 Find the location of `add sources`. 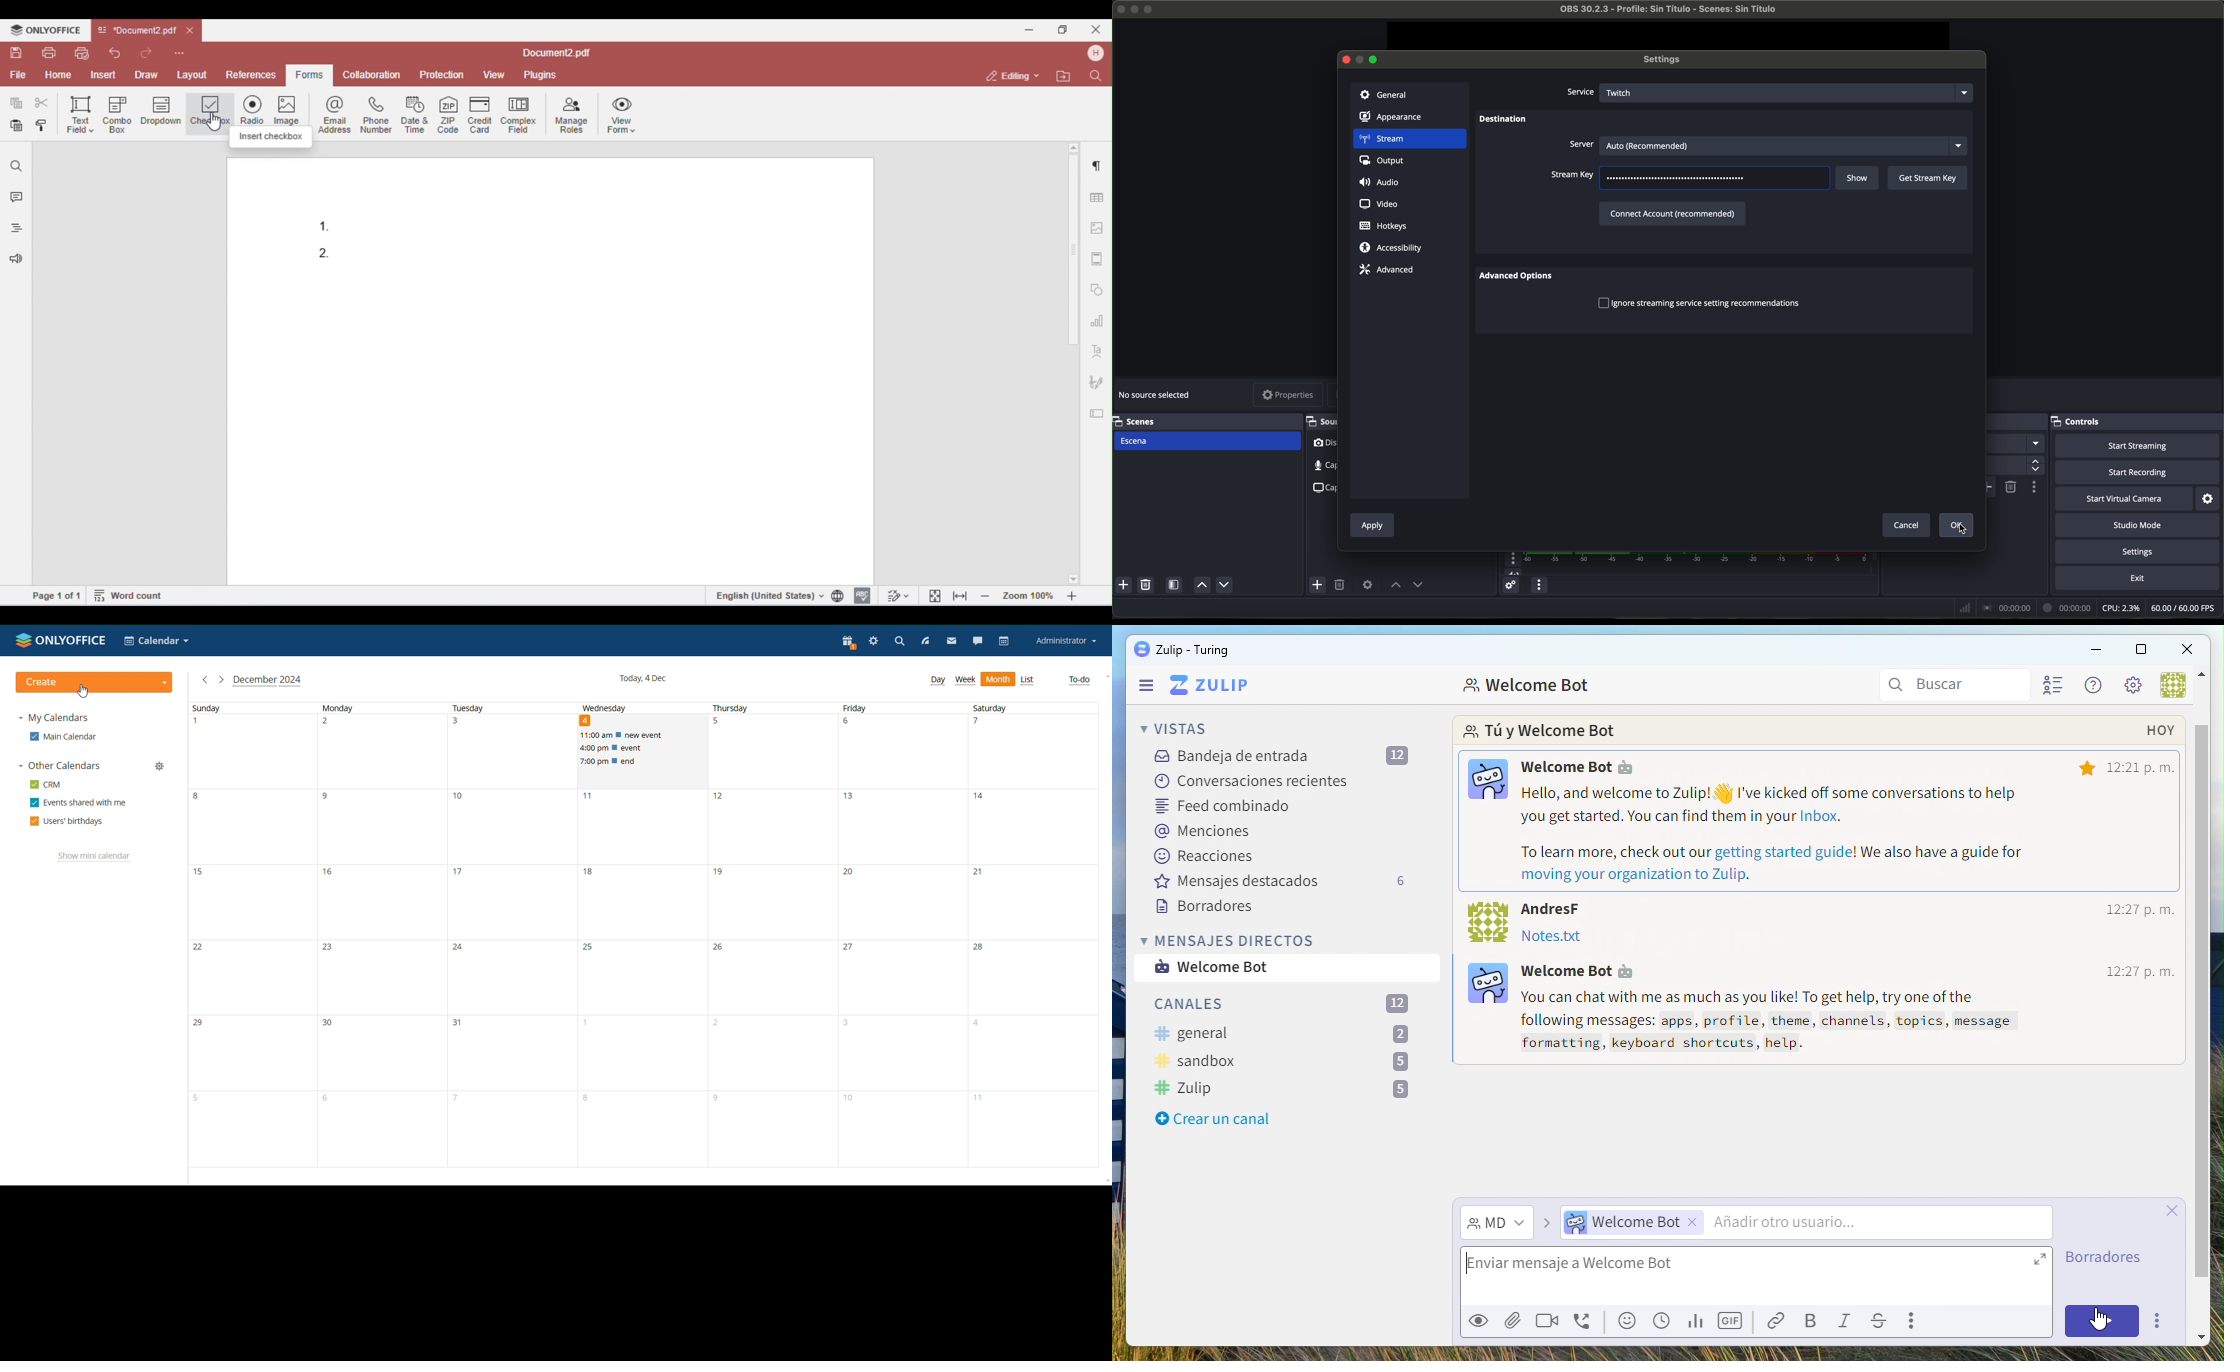

add sources is located at coordinates (1319, 586).